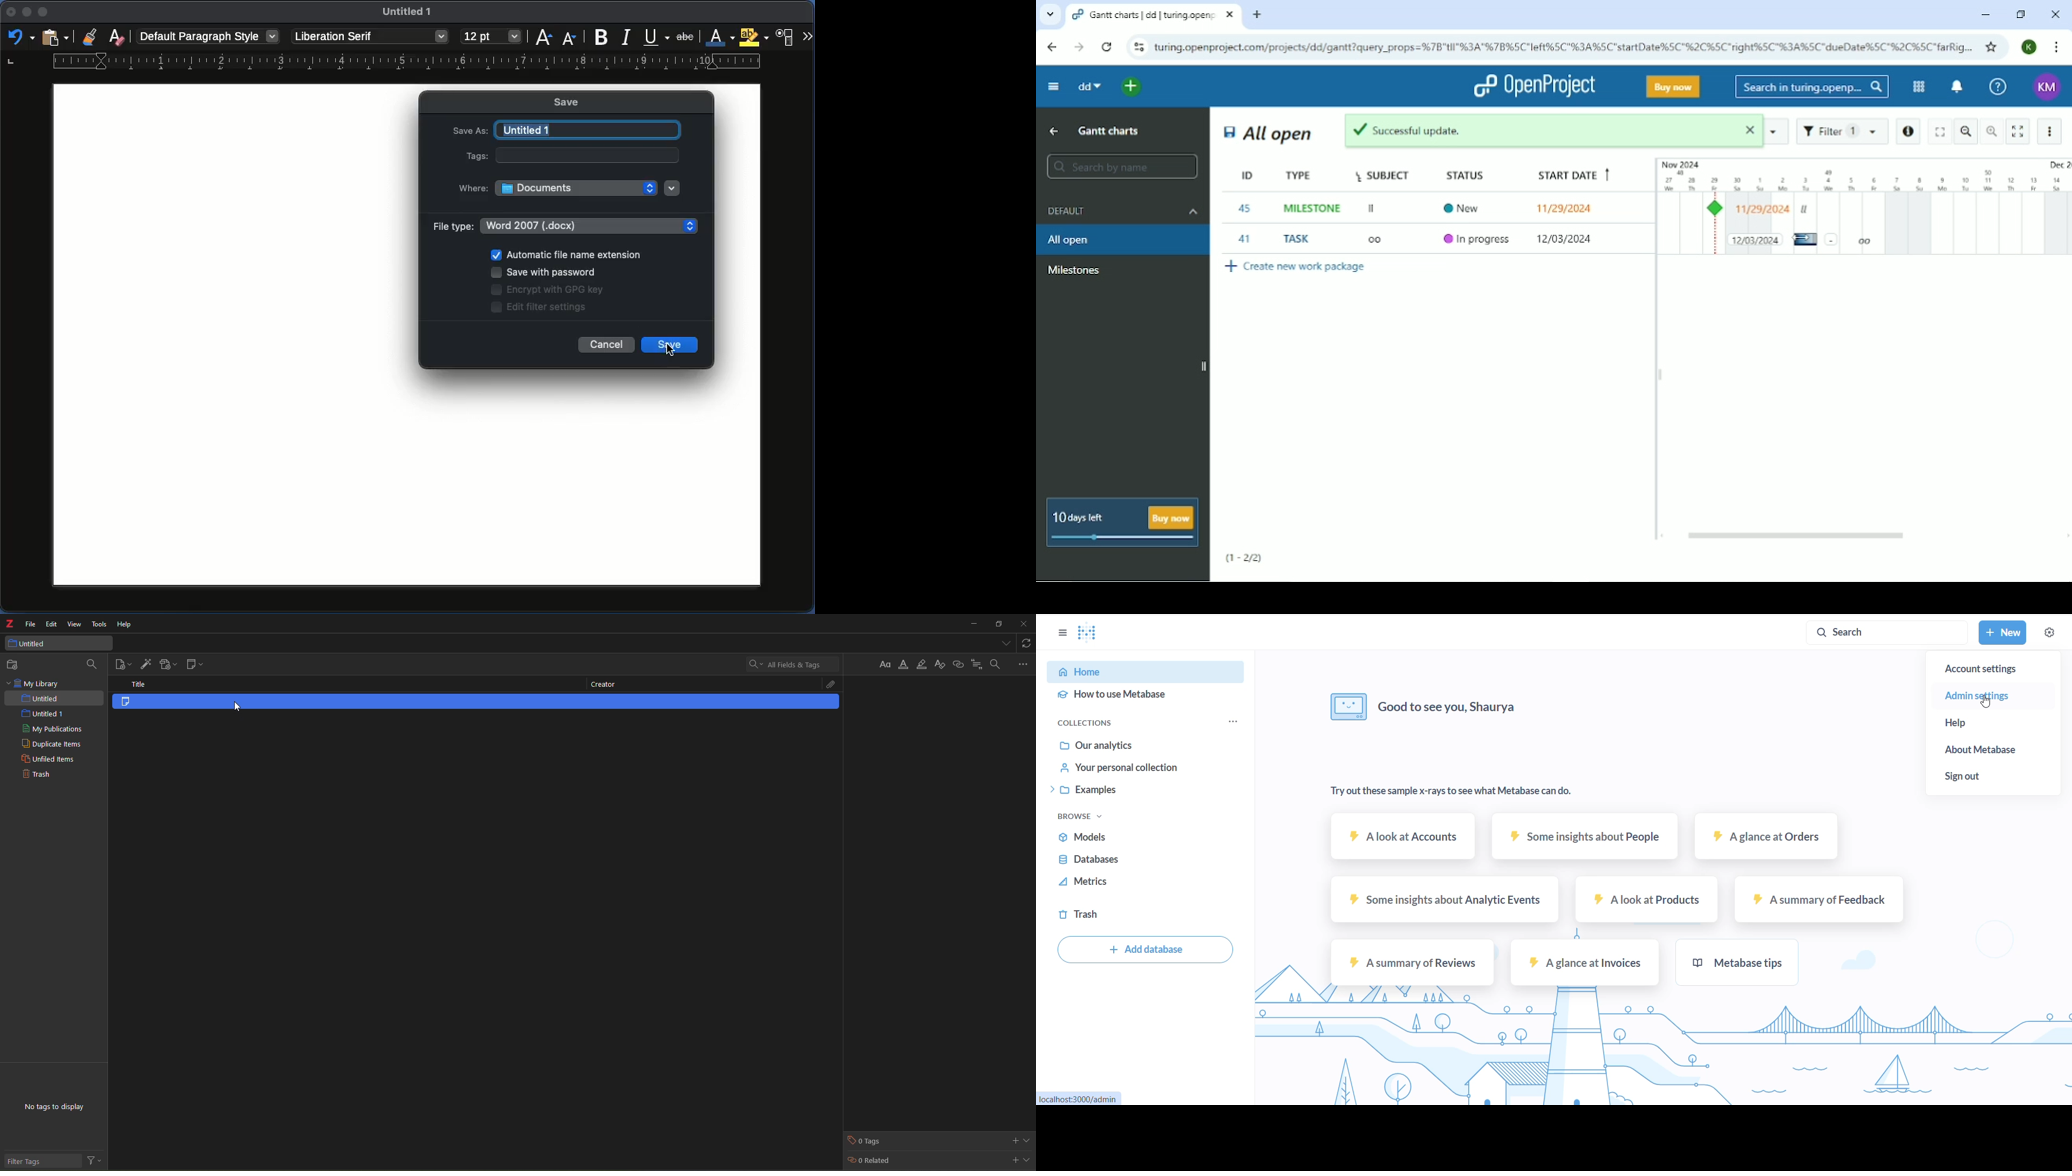 This screenshot has width=2072, height=1176. Describe the element at coordinates (453, 226) in the screenshot. I see `File type` at that location.